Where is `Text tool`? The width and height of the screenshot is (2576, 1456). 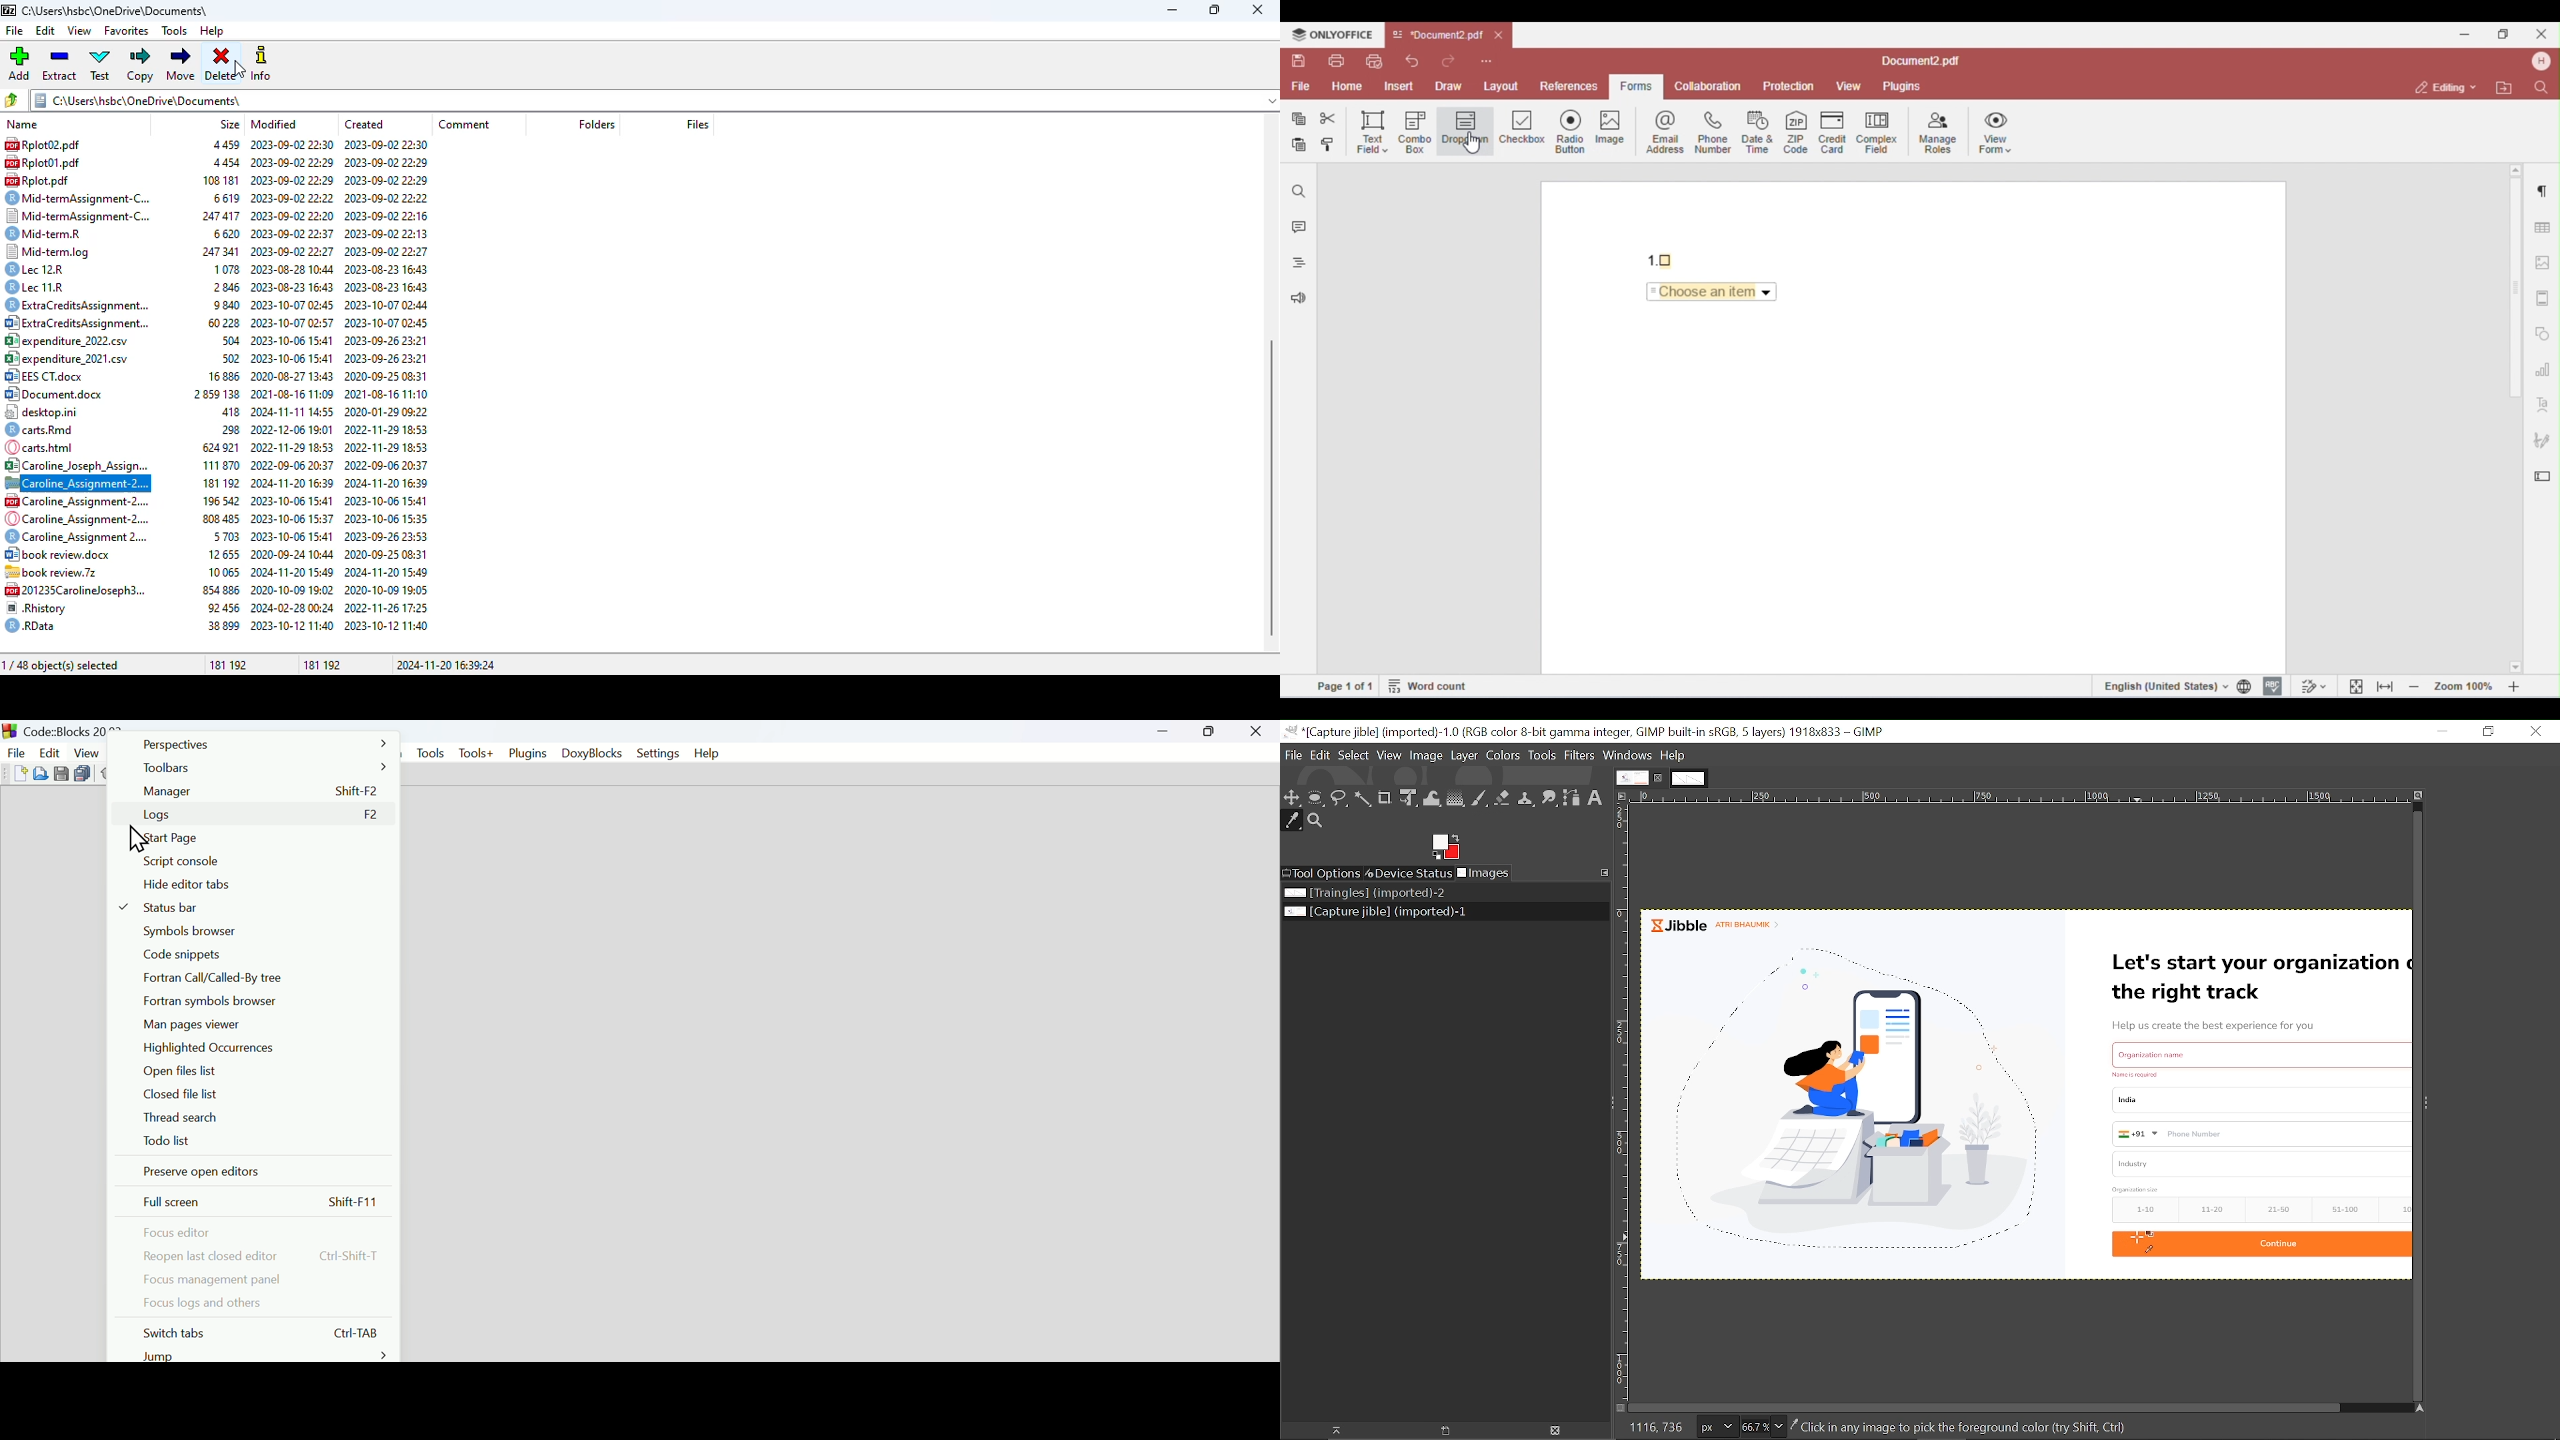
Text tool is located at coordinates (1595, 798).